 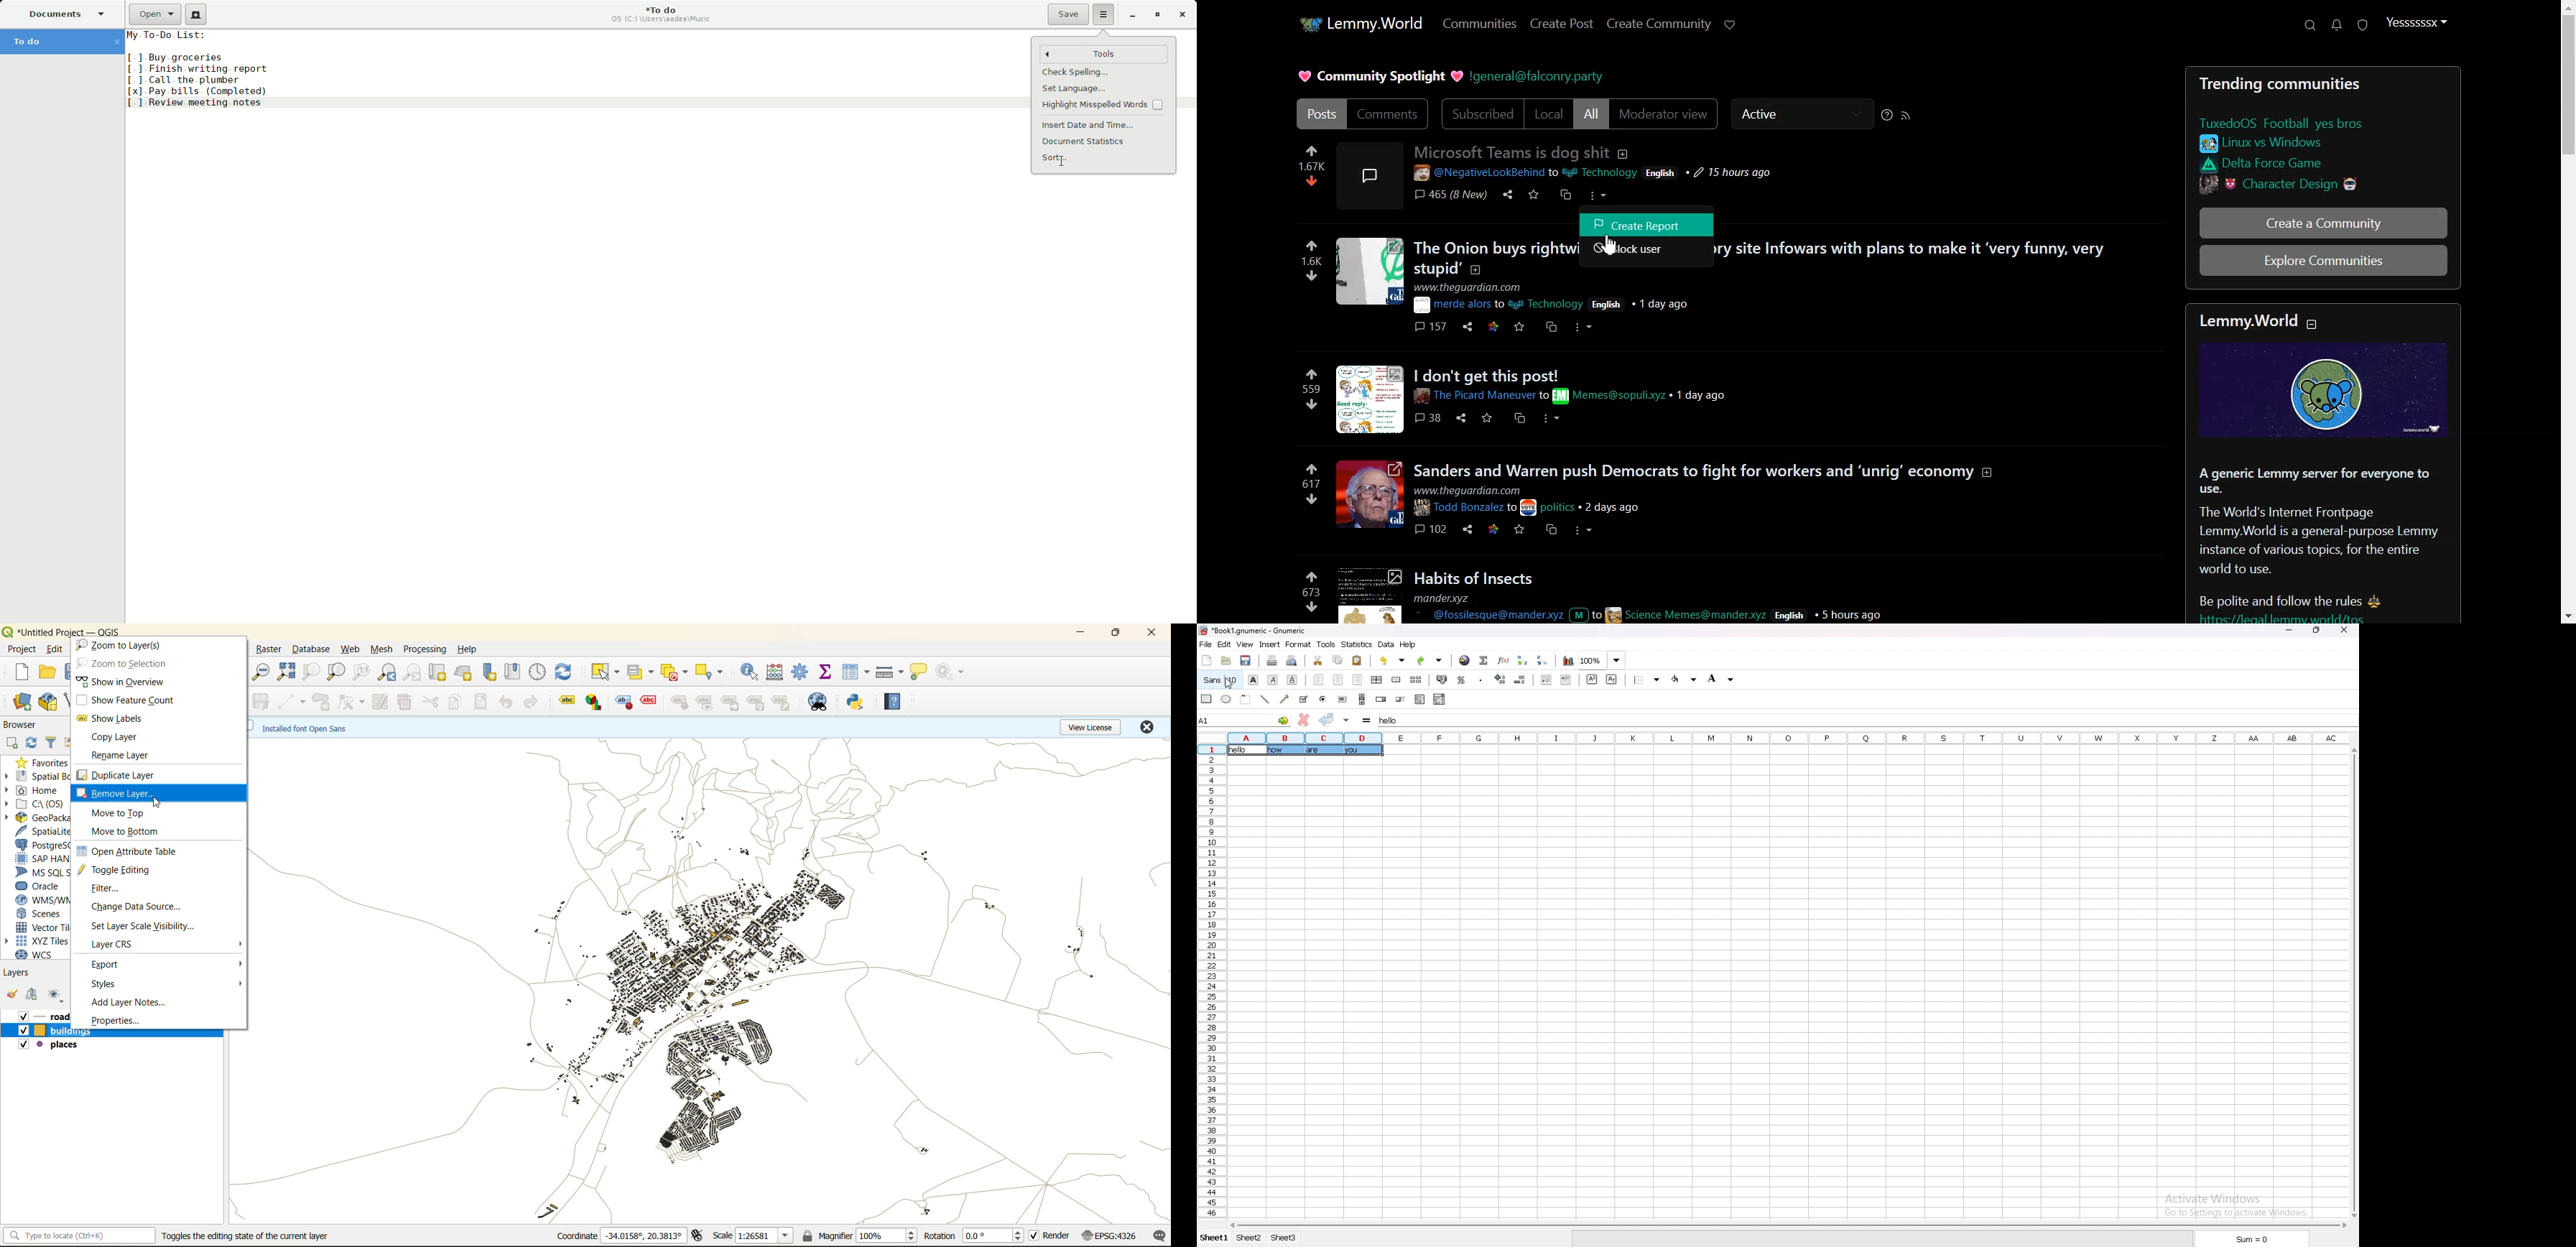 I want to click on move to top, so click(x=120, y=814).